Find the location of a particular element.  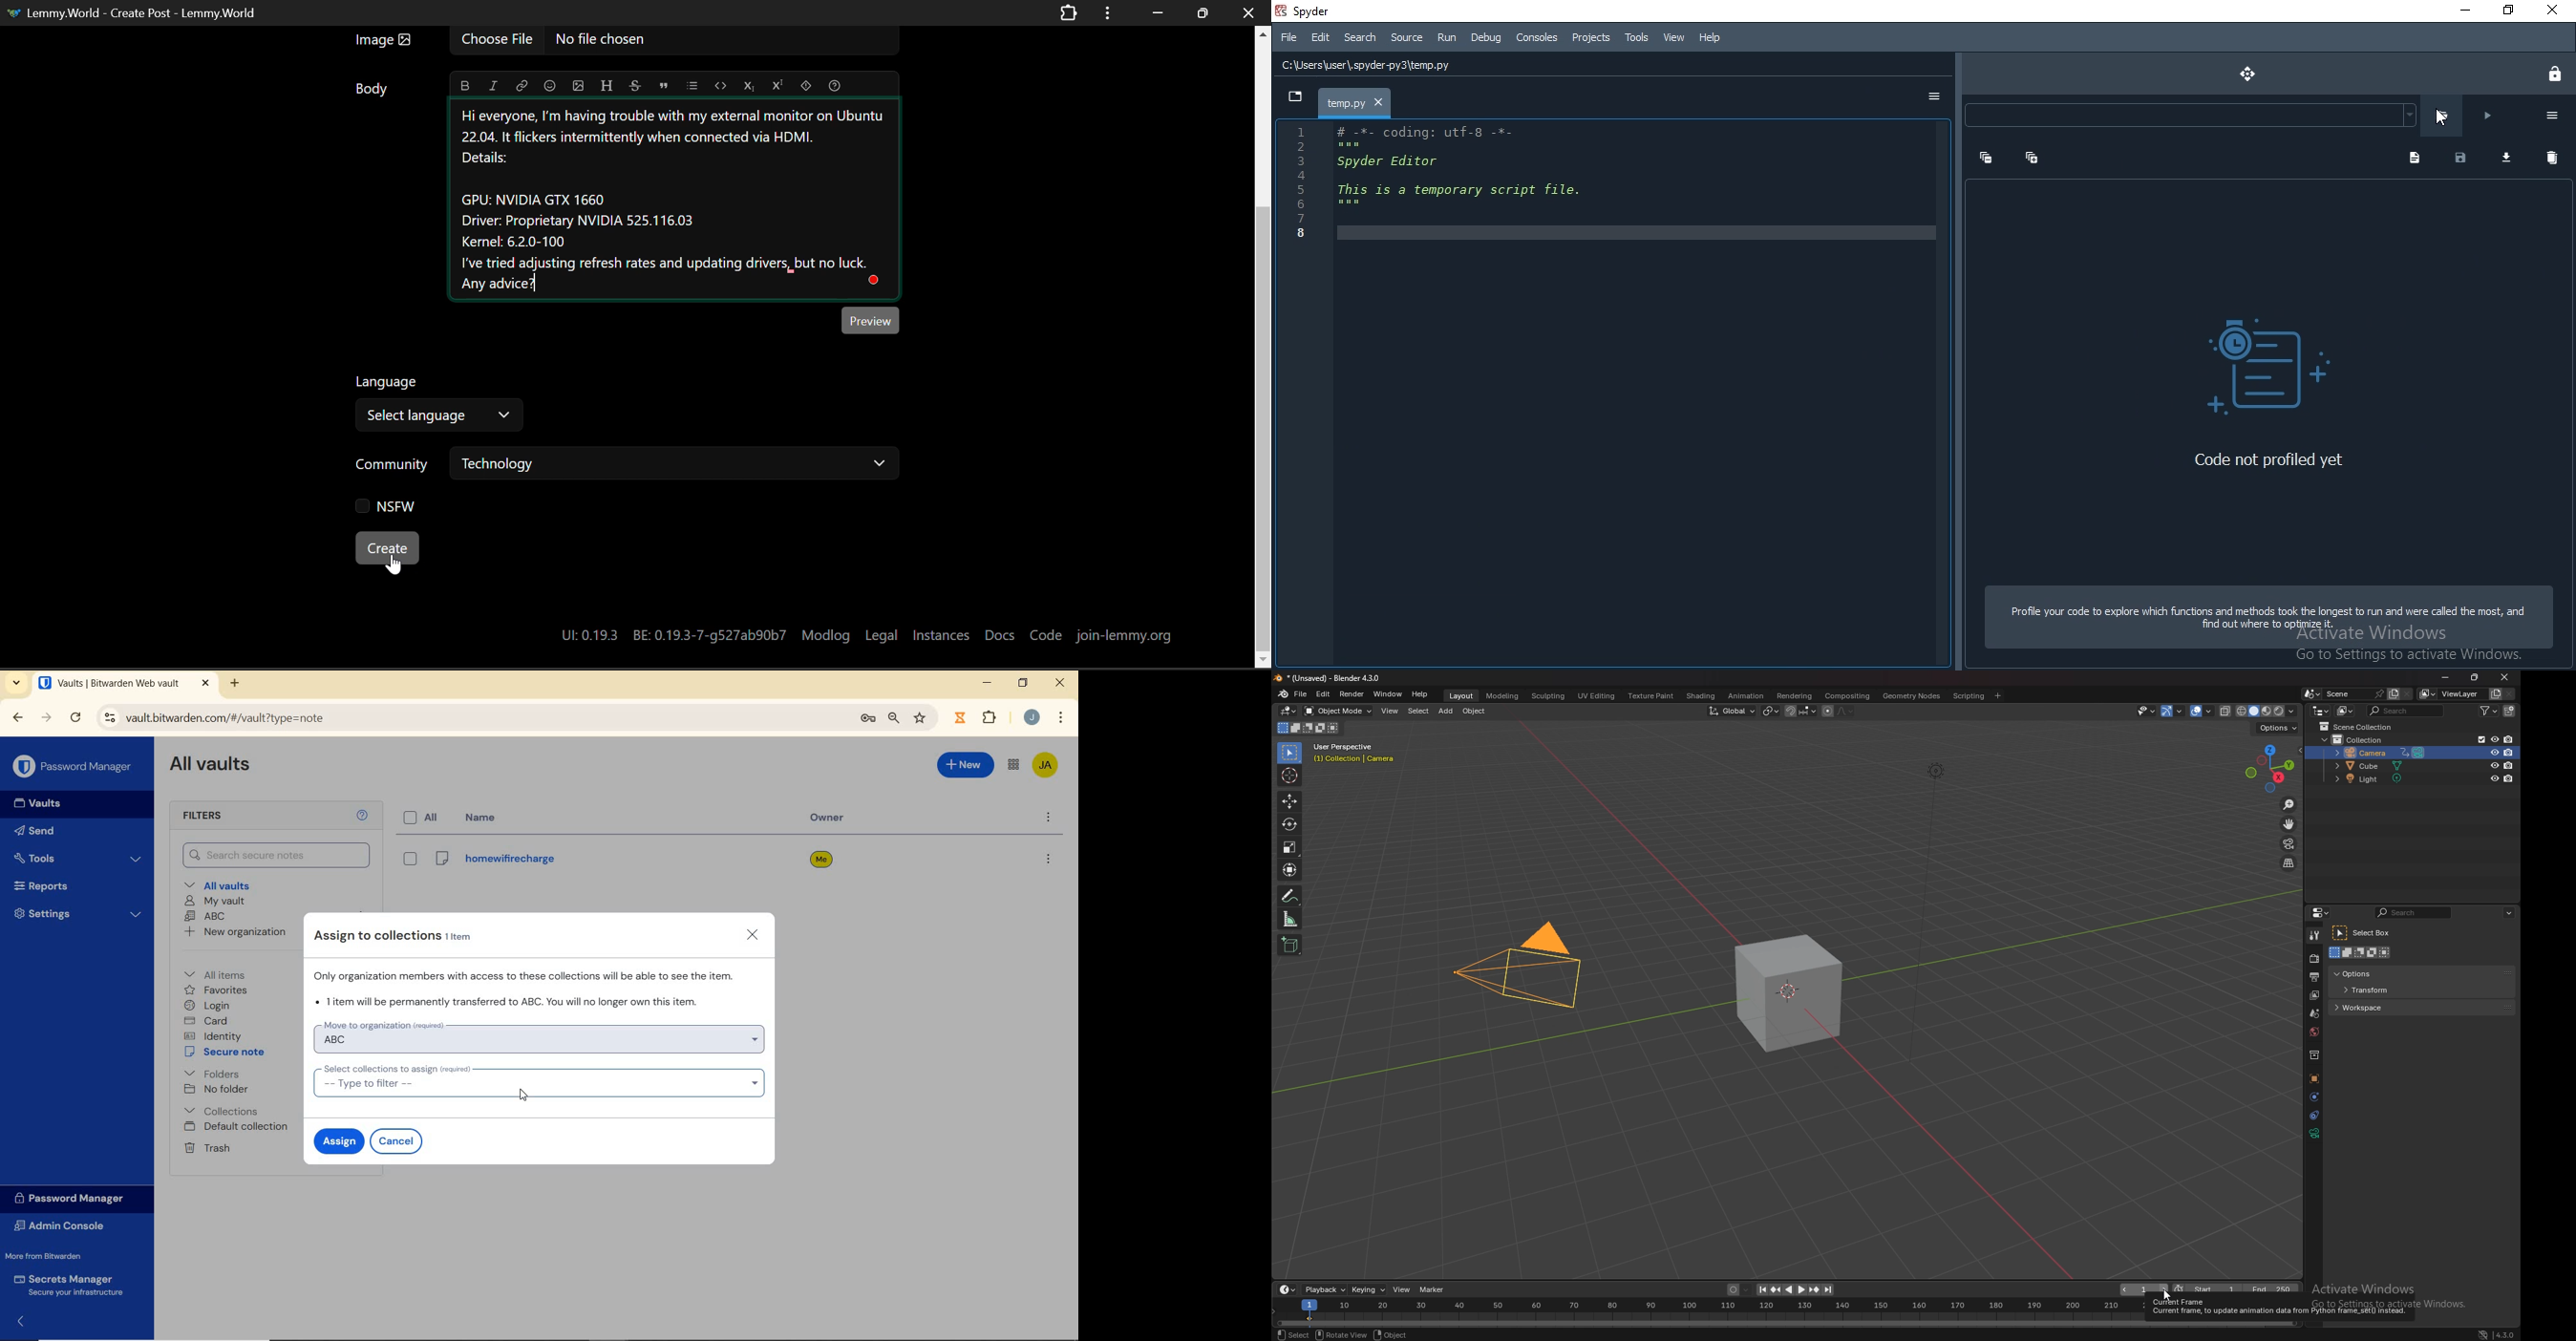

Mouse Cursor is located at coordinates (523, 1094).